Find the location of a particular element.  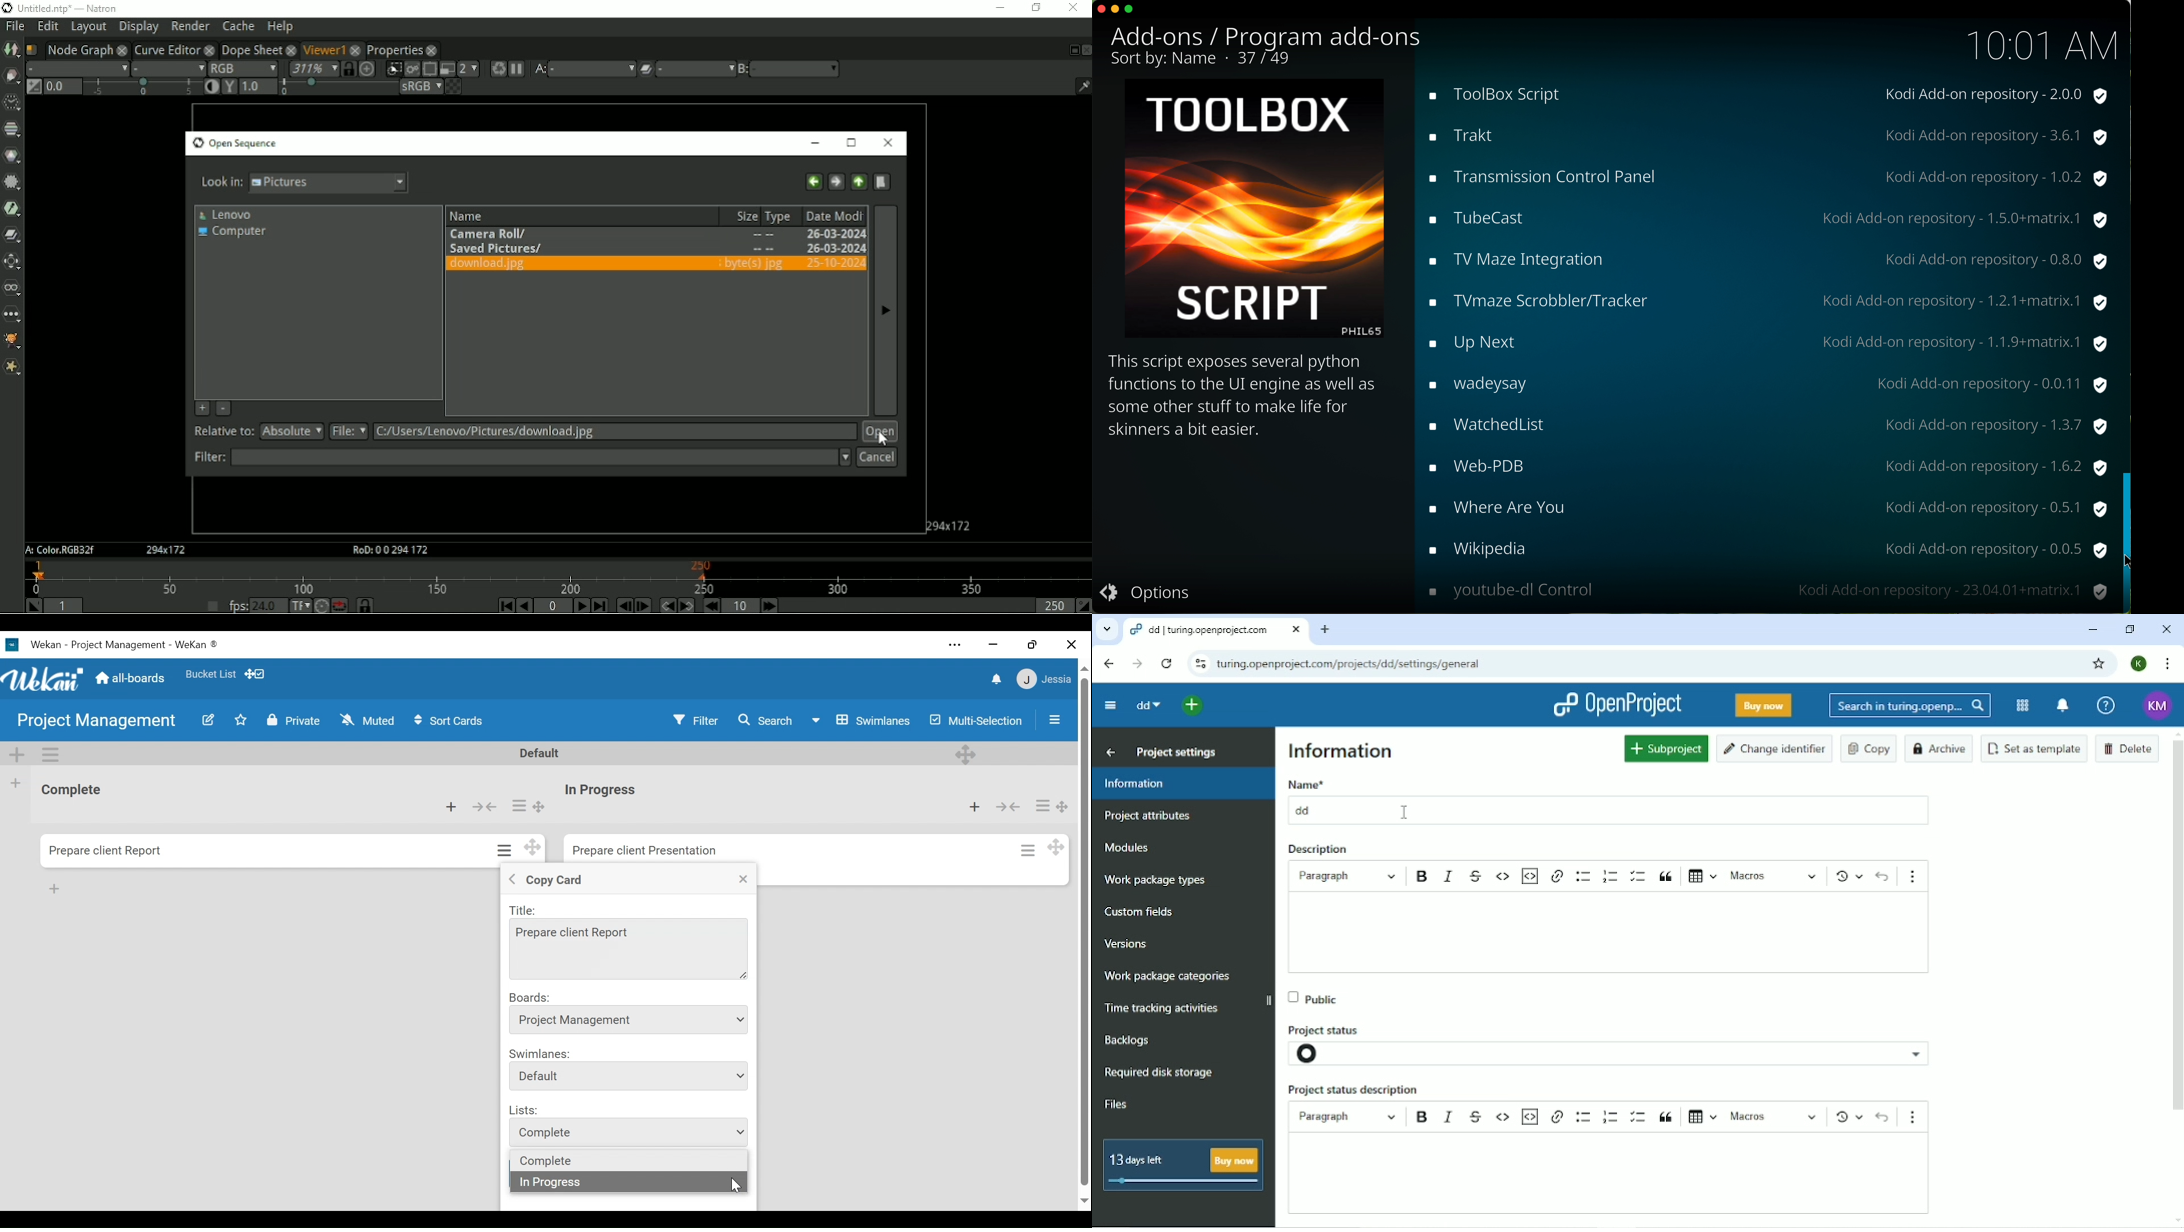

drag scroll bar to down is located at coordinates (2124, 538).